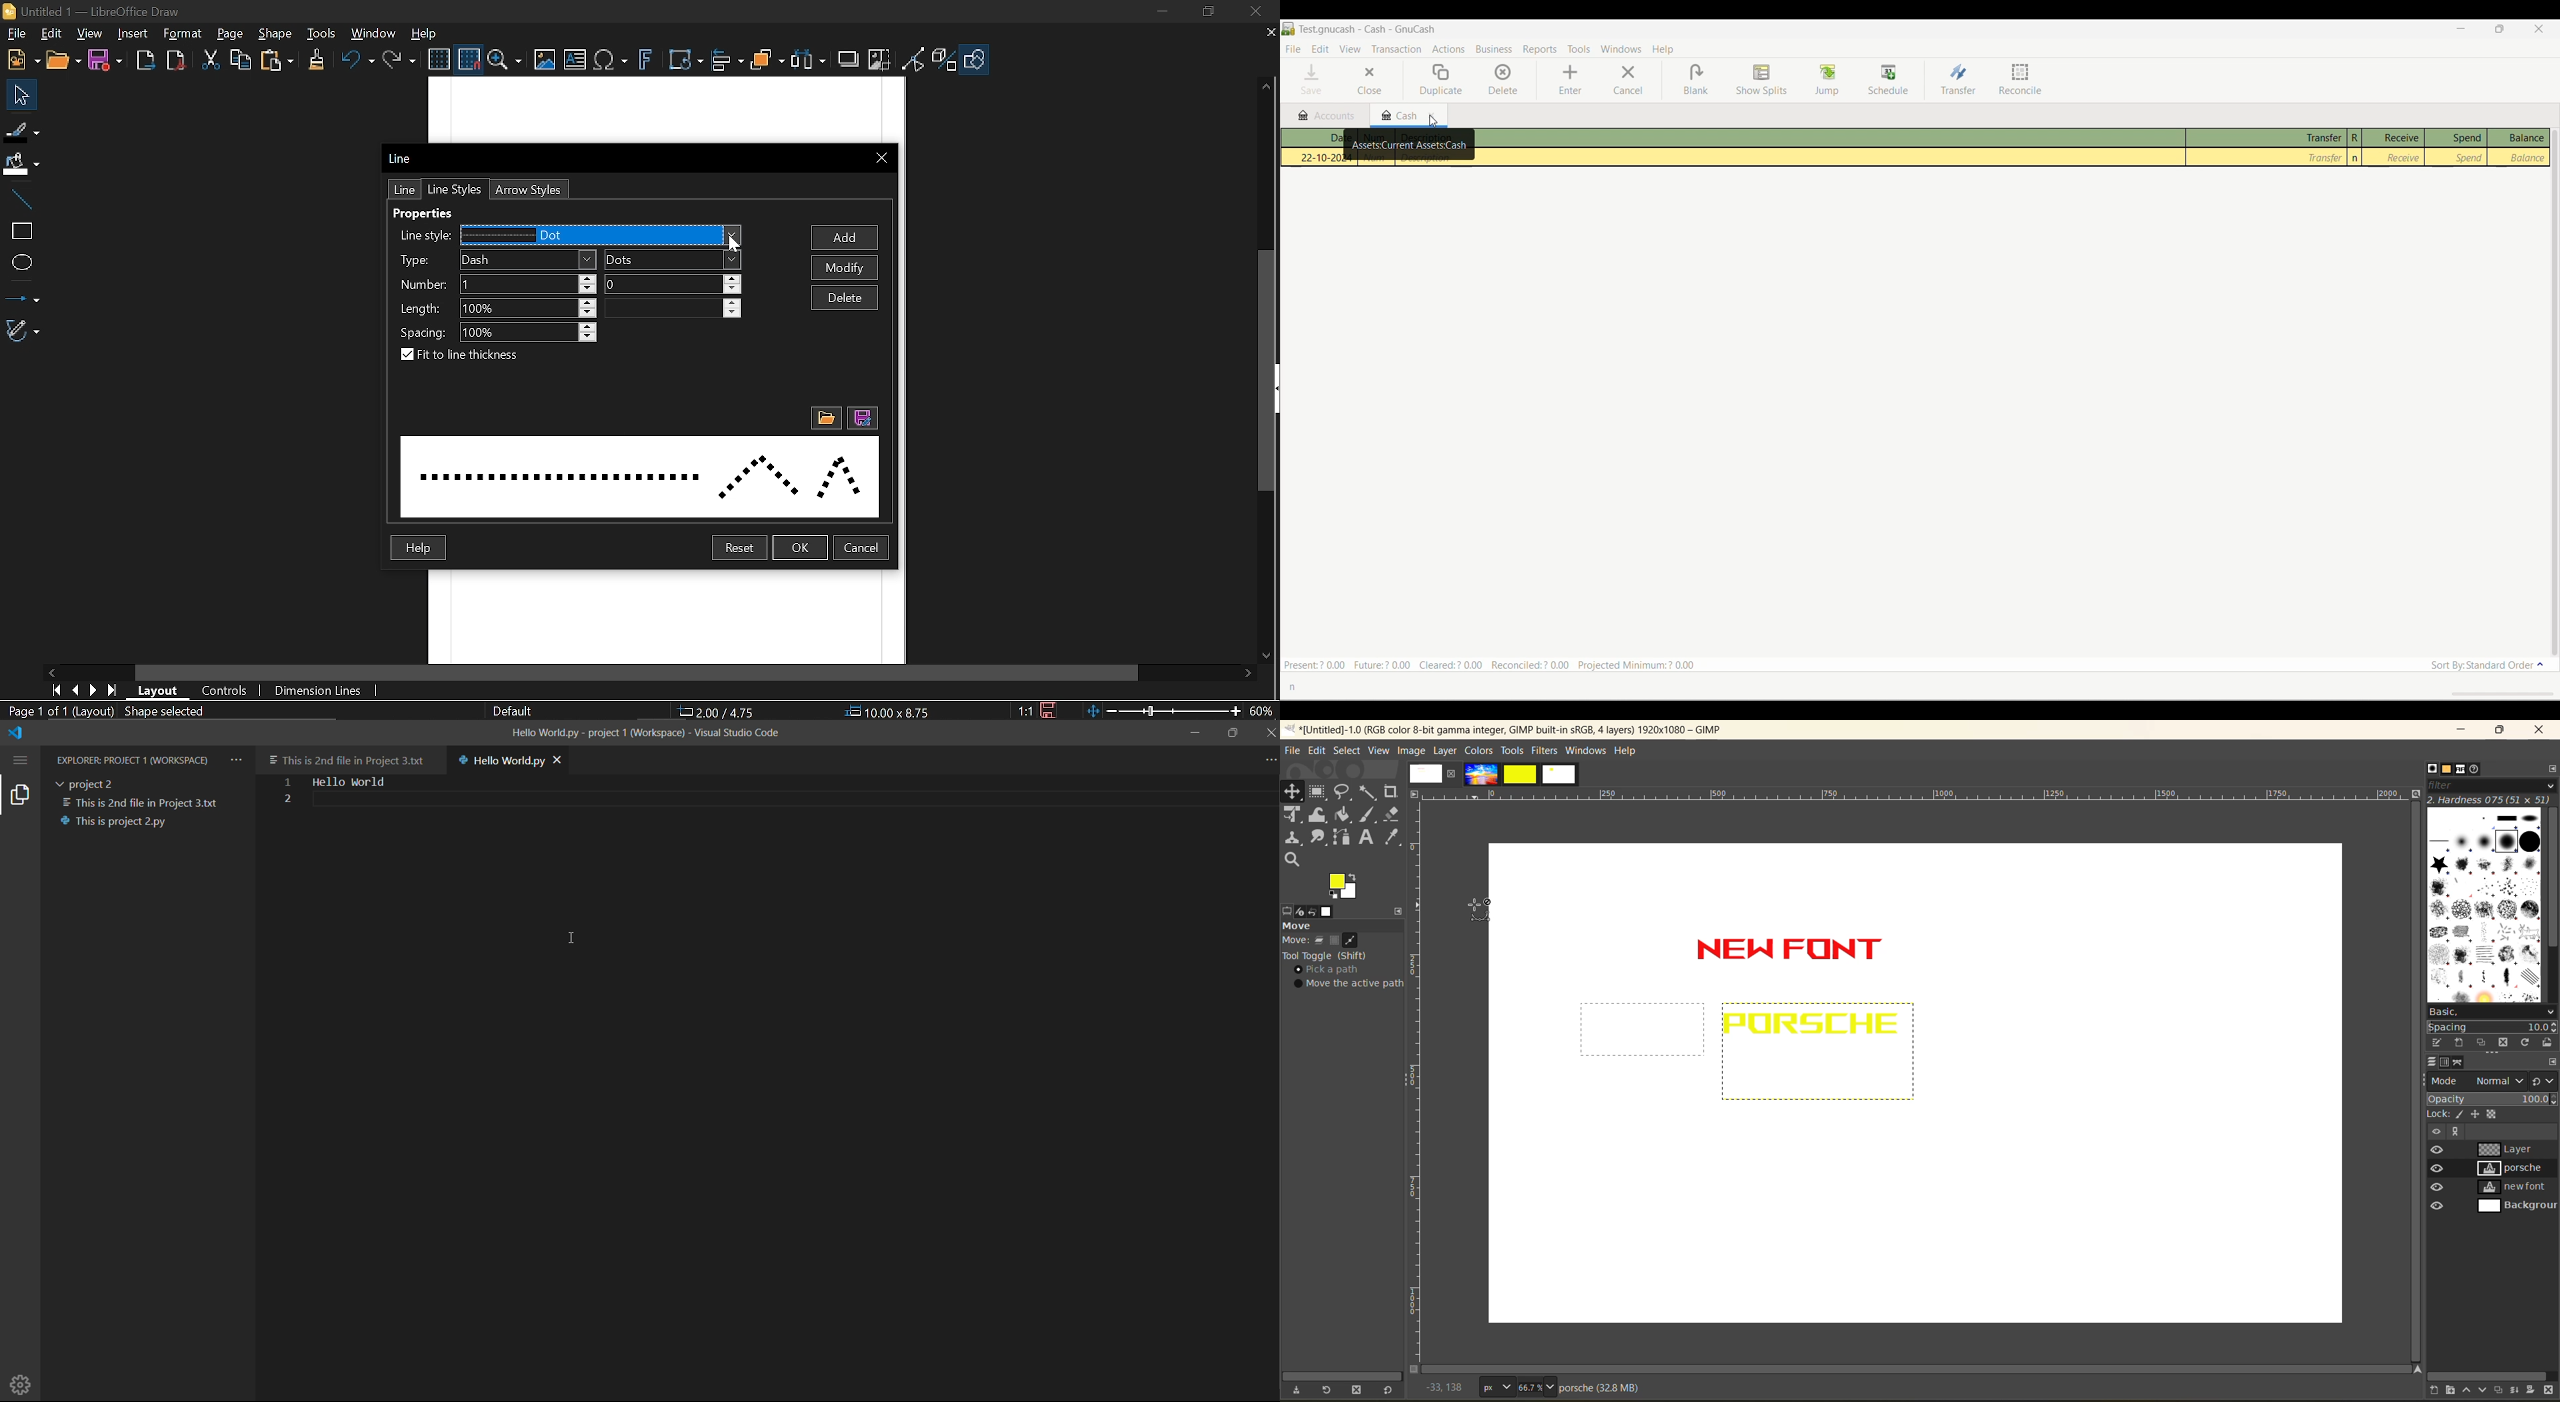 This screenshot has width=2576, height=1428. What do you see at coordinates (2552, 1391) in the screenshot?
I see `delete layer` at bounding box center [2552, 1391].